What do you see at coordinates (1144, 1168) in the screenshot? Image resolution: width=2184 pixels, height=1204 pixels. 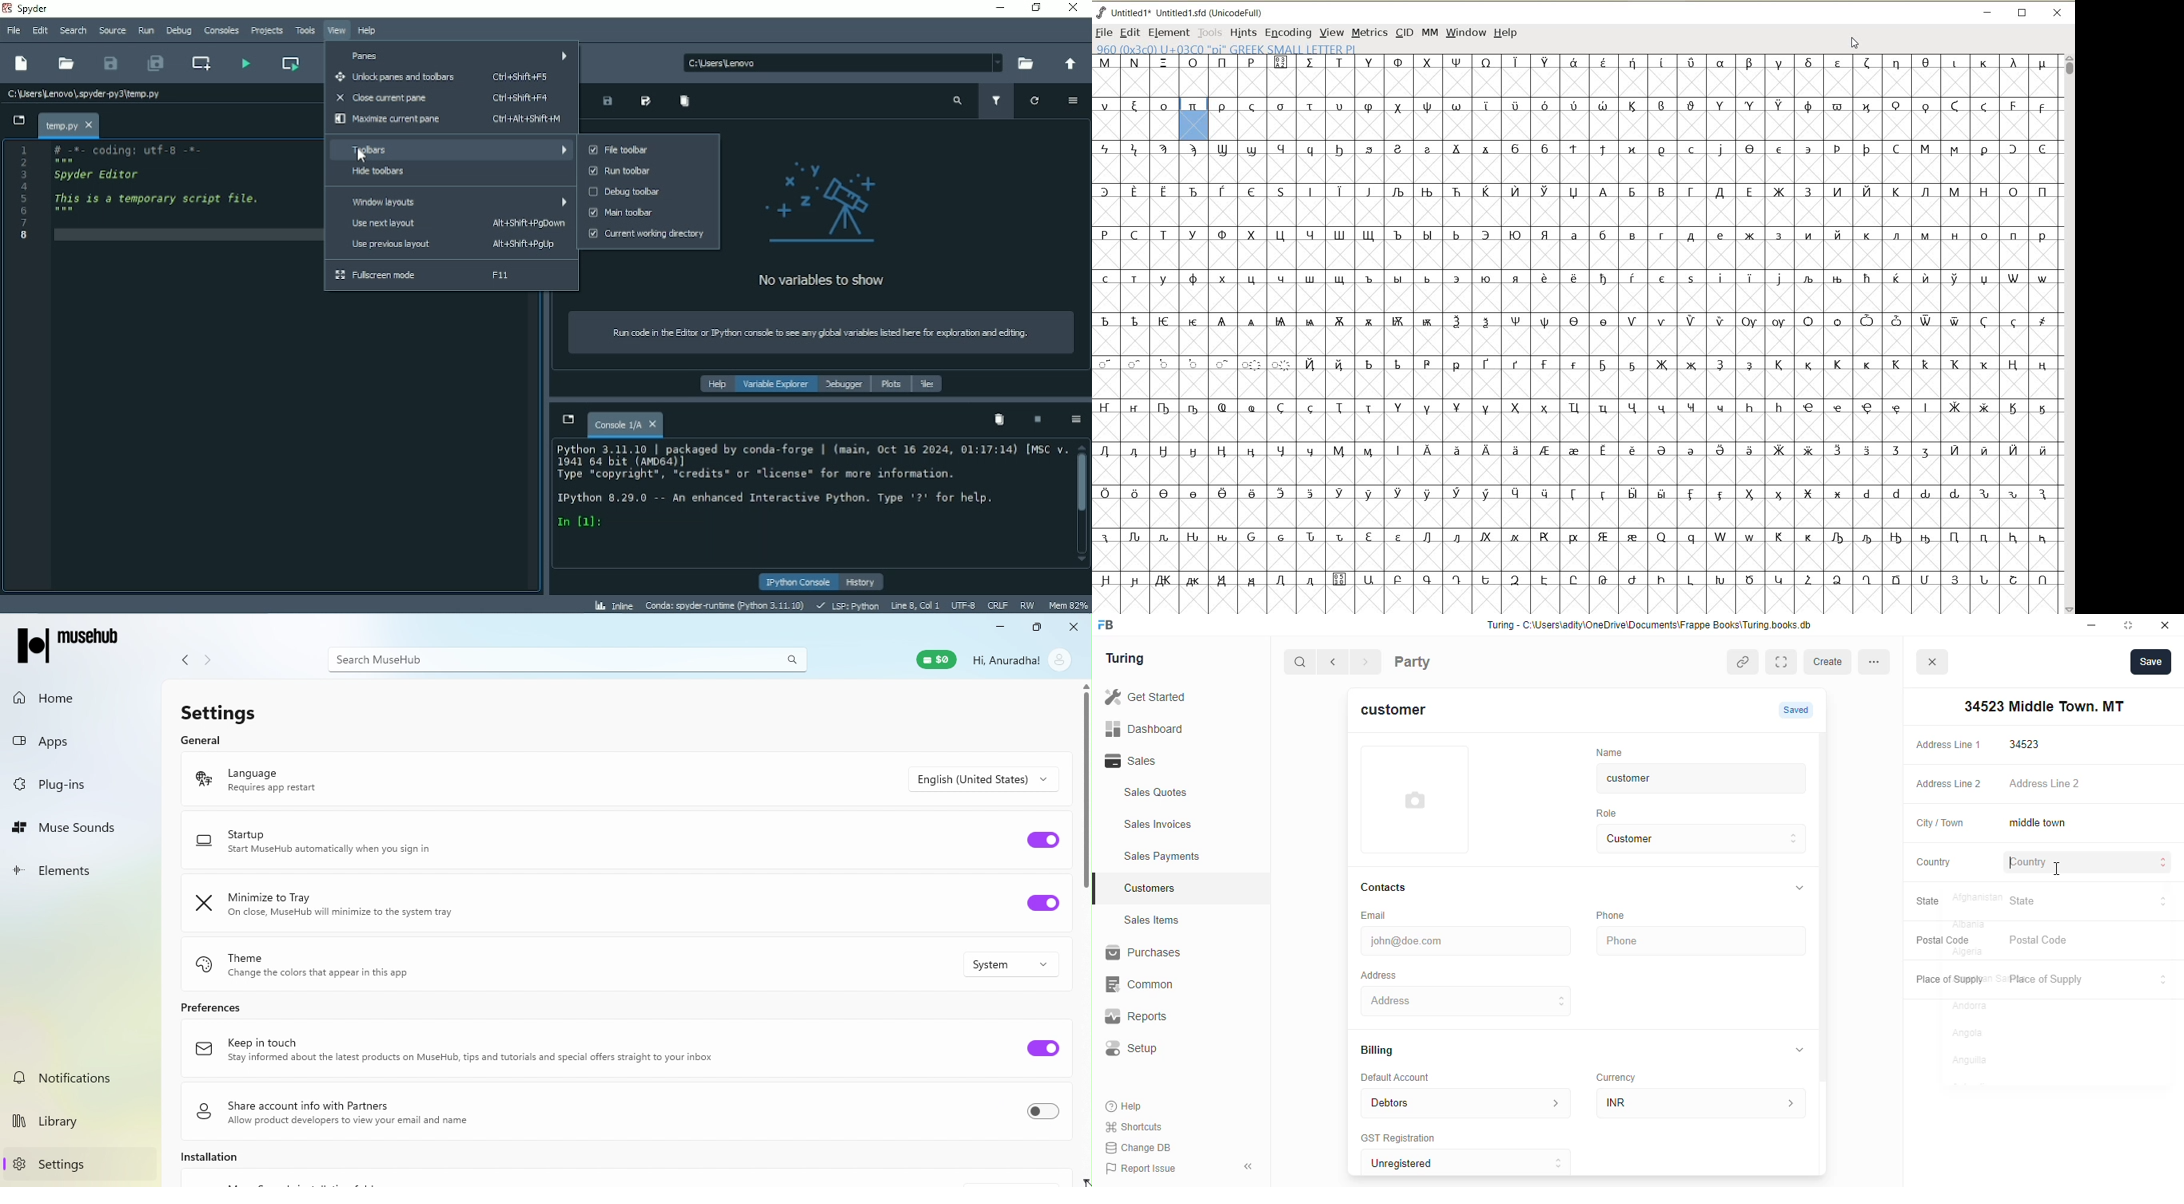 I see `Report Issue` at bounding box center [1144, 1168].